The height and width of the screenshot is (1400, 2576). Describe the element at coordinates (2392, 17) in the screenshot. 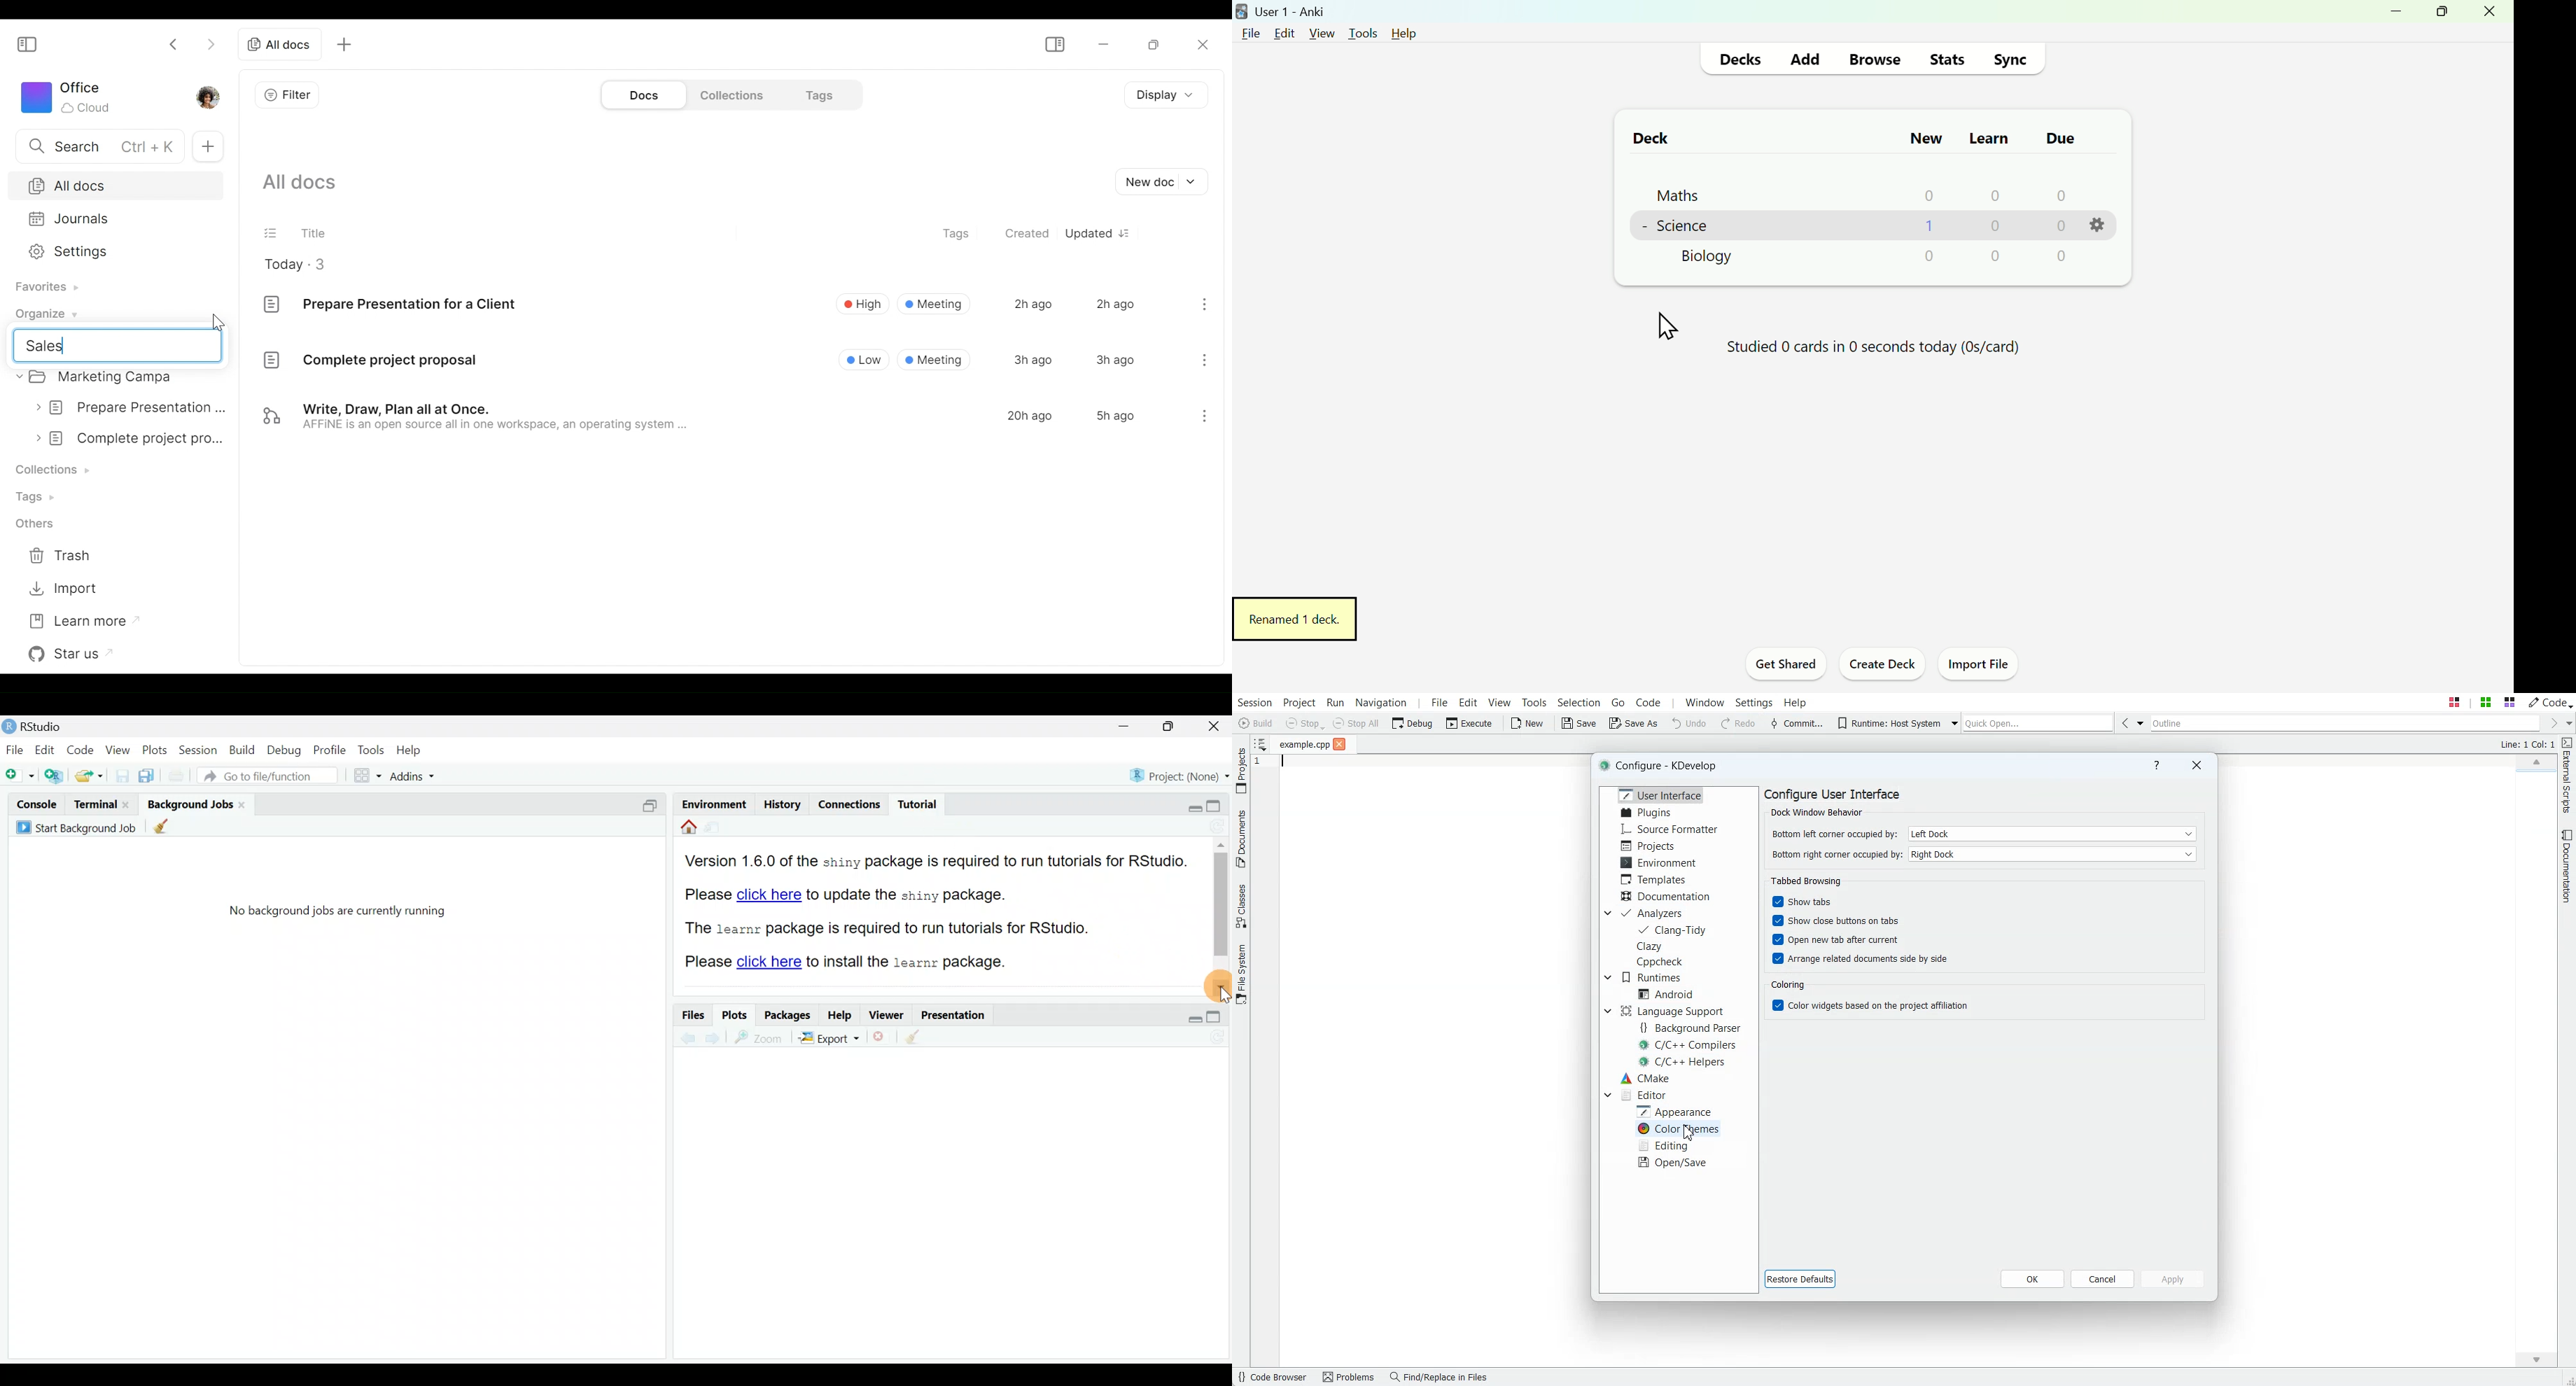

I see `Minimize` at that location.